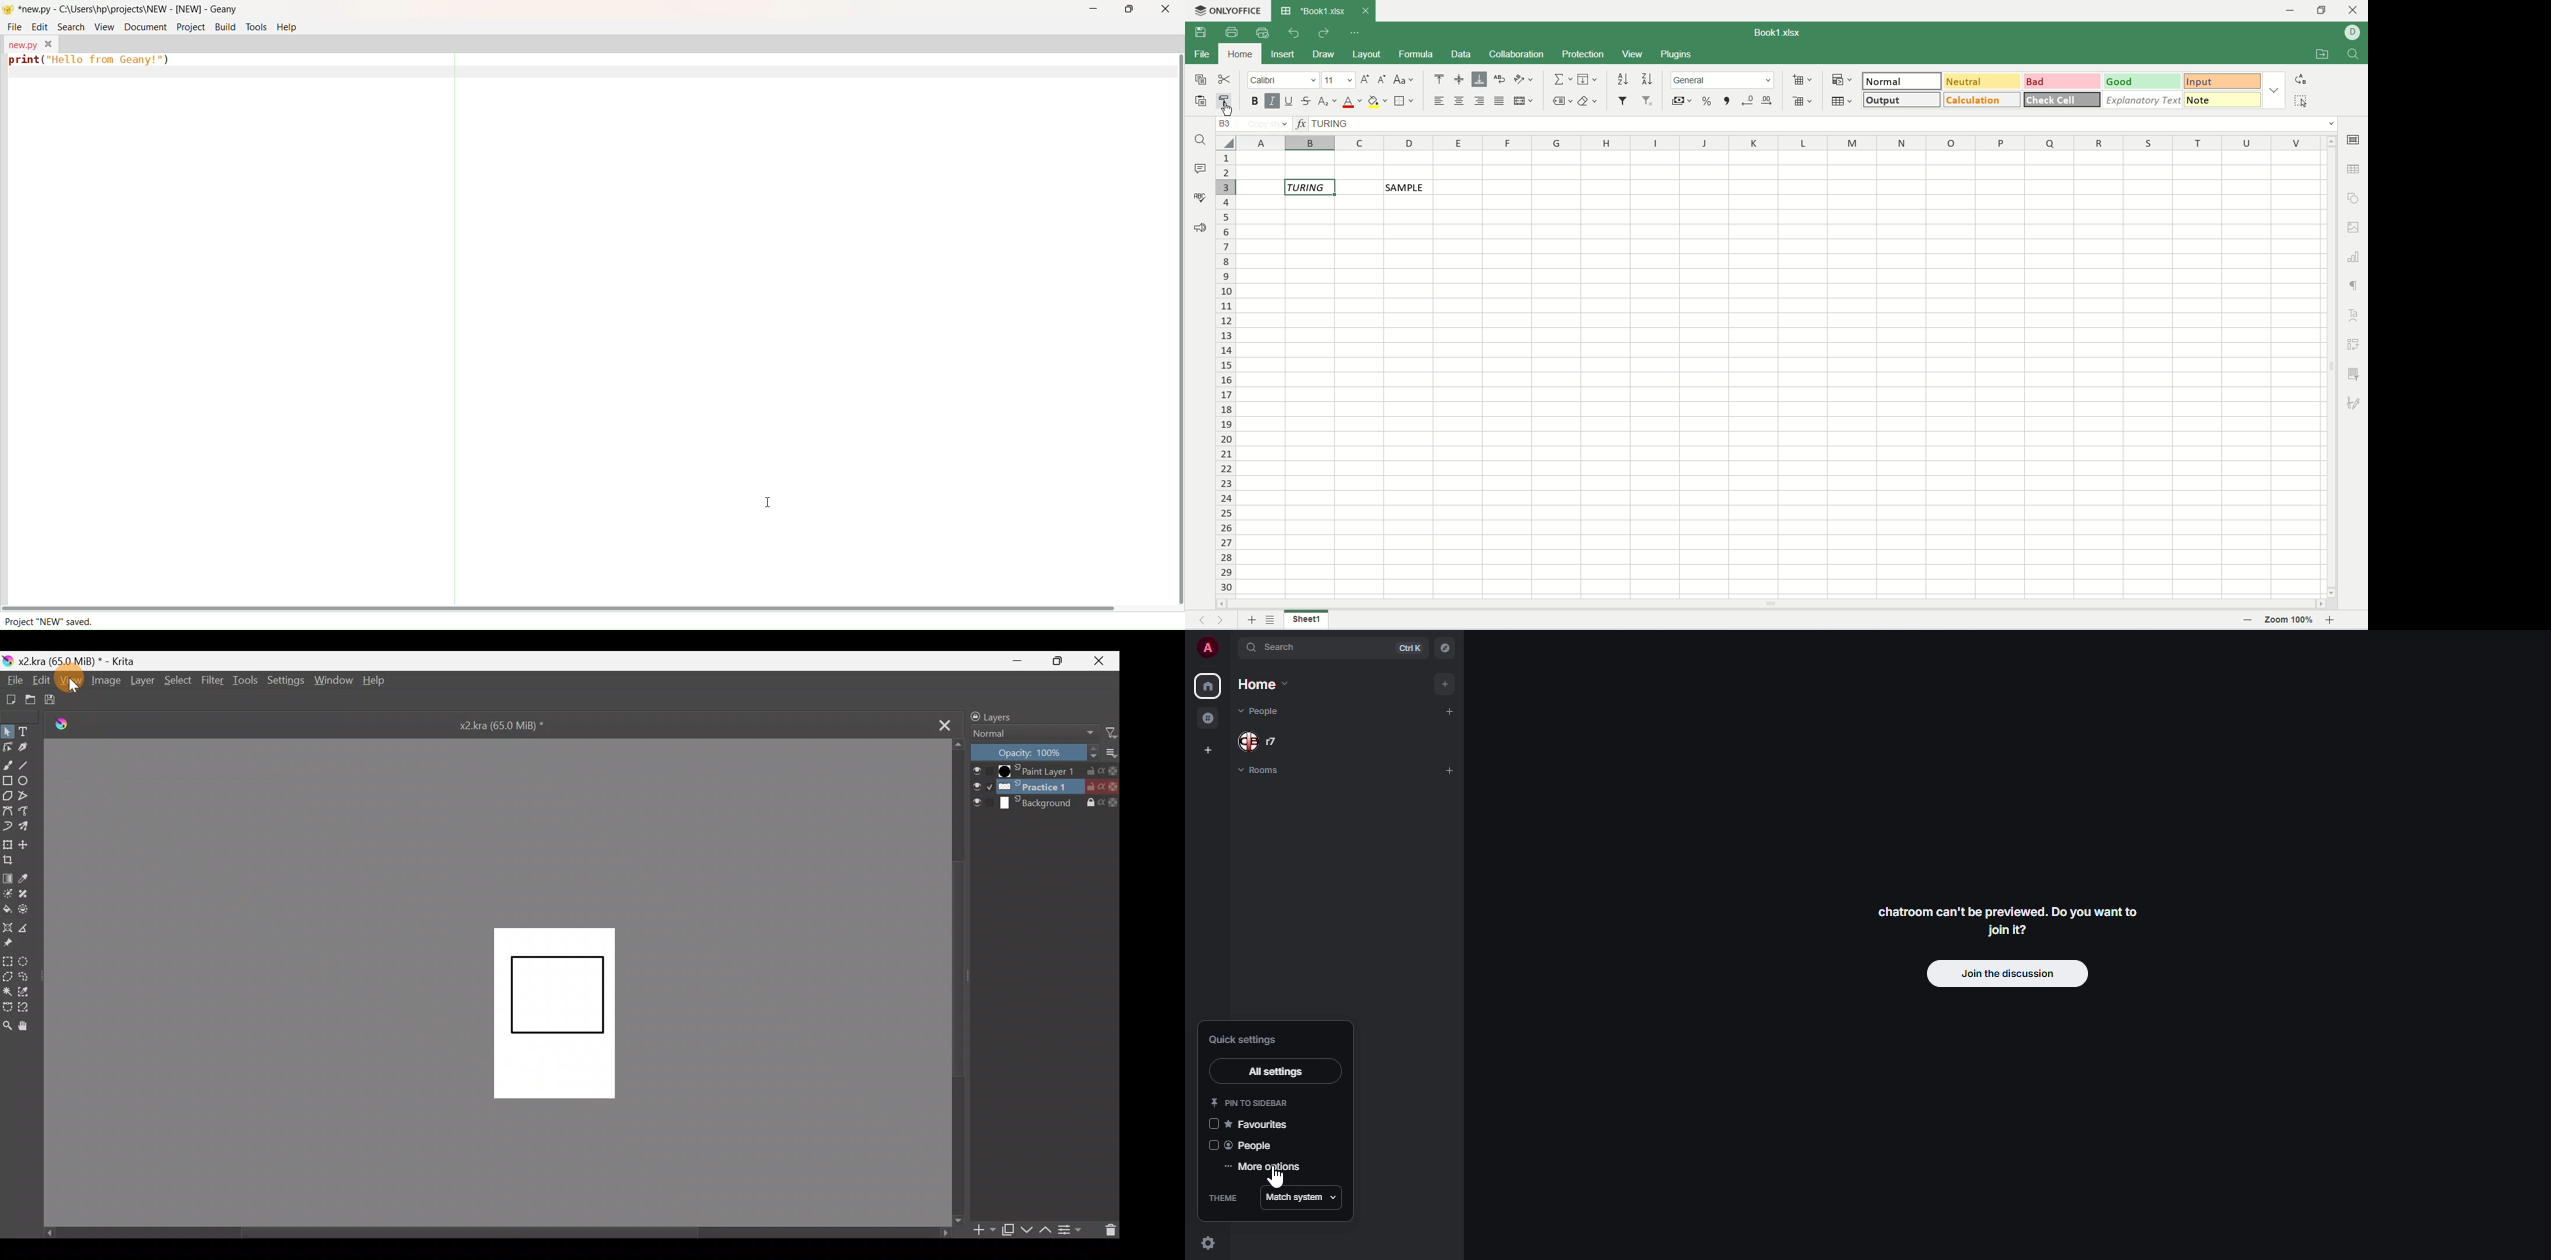  Describe the element at coordinates (1206, 1148) in the screenshot. I see `click to enable` at that location.